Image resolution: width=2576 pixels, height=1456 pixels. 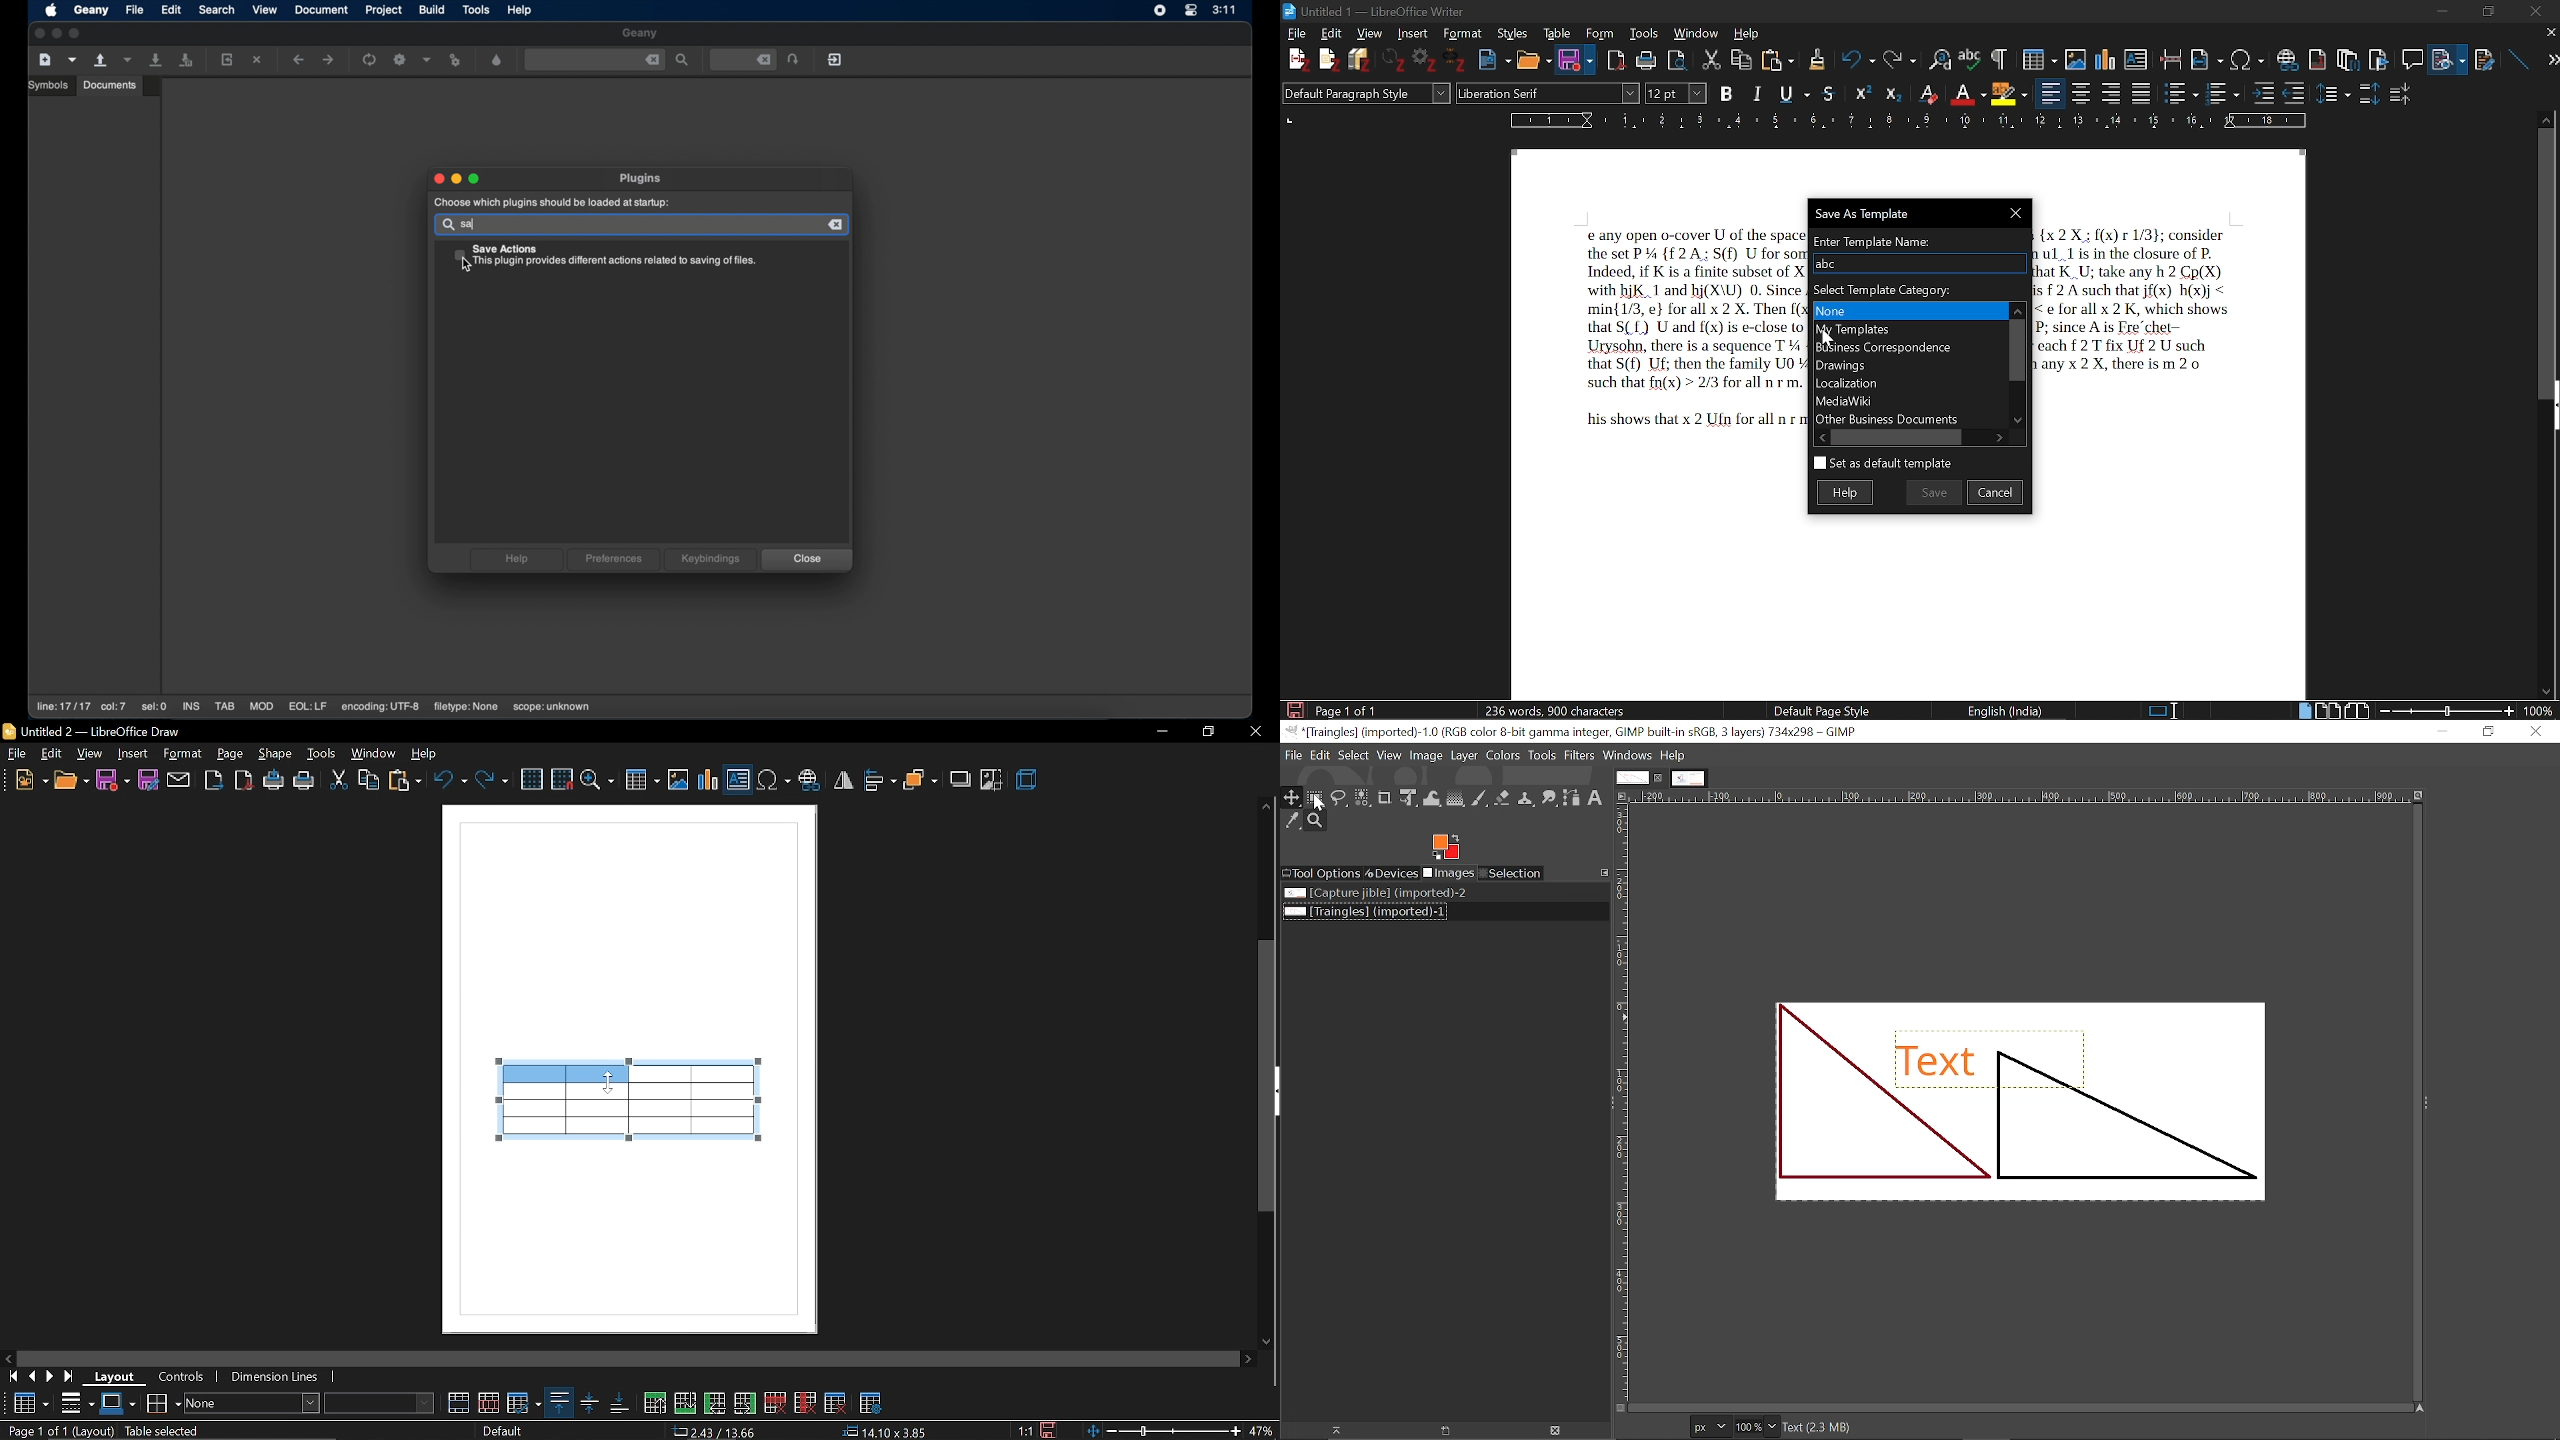 What do you see at coordinates (2051, 92) in the screenshot?
I see `align left` at bounding box center [2051, 92].